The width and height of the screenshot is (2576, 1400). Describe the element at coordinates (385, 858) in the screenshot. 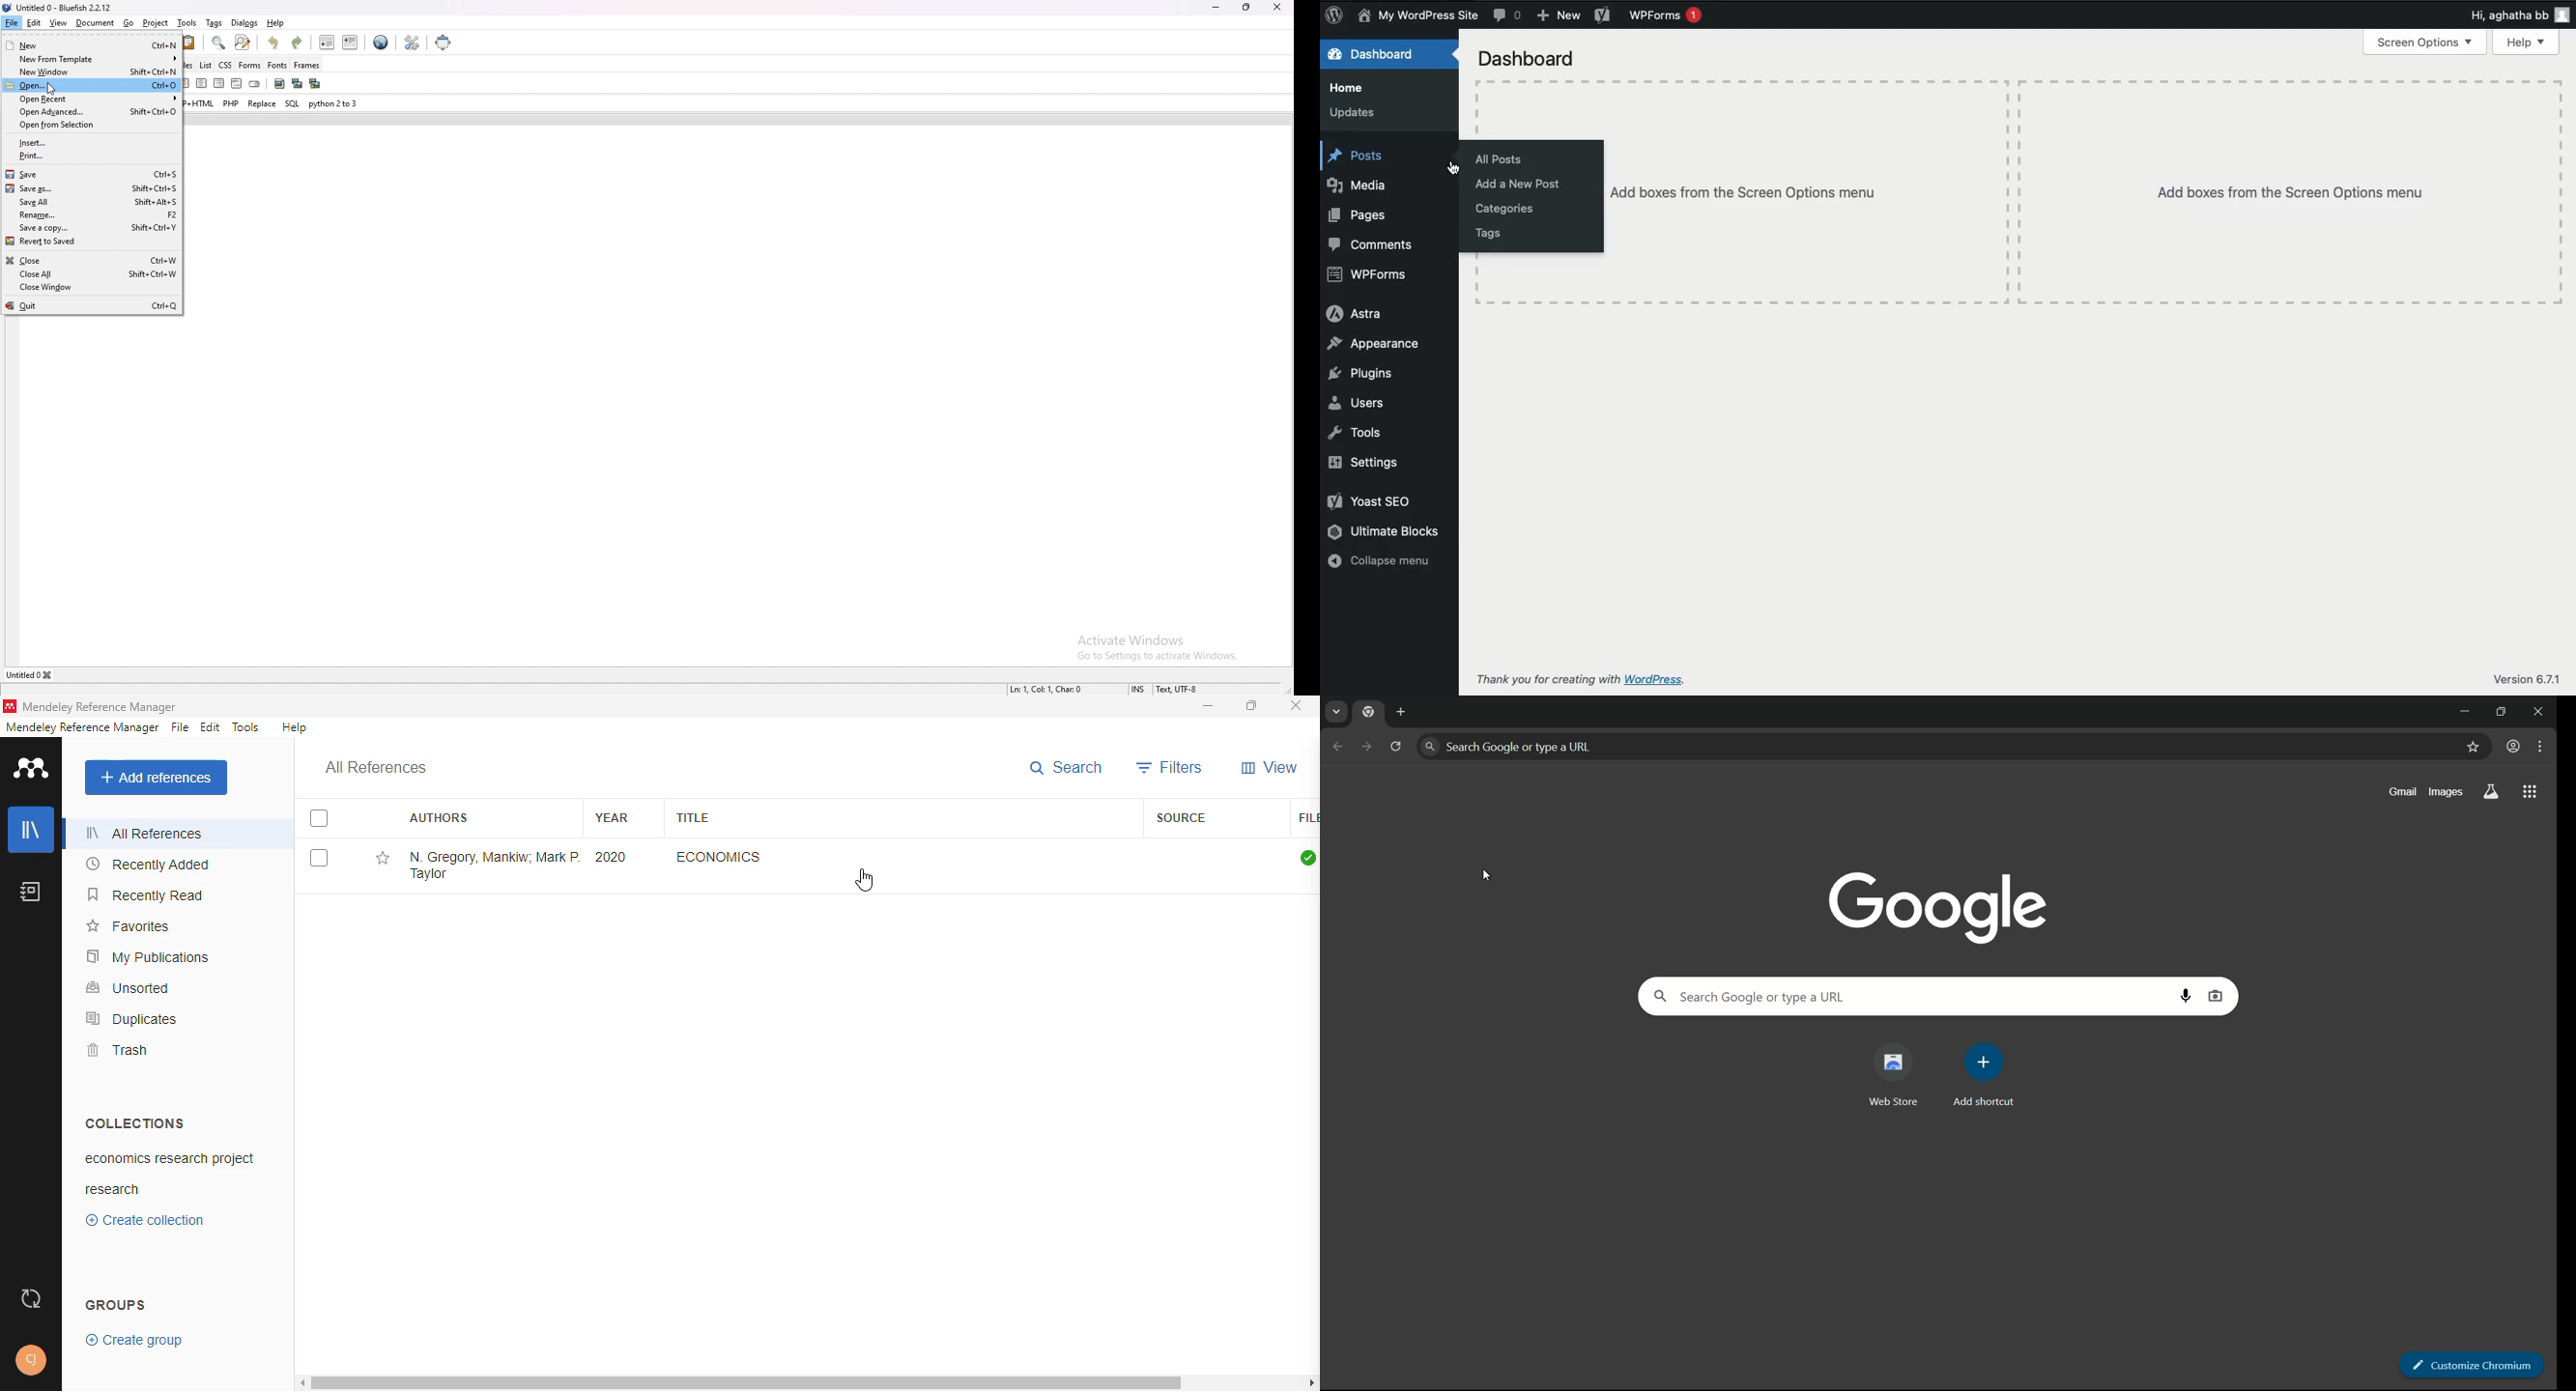

I see `add reference to favorites` at that location.